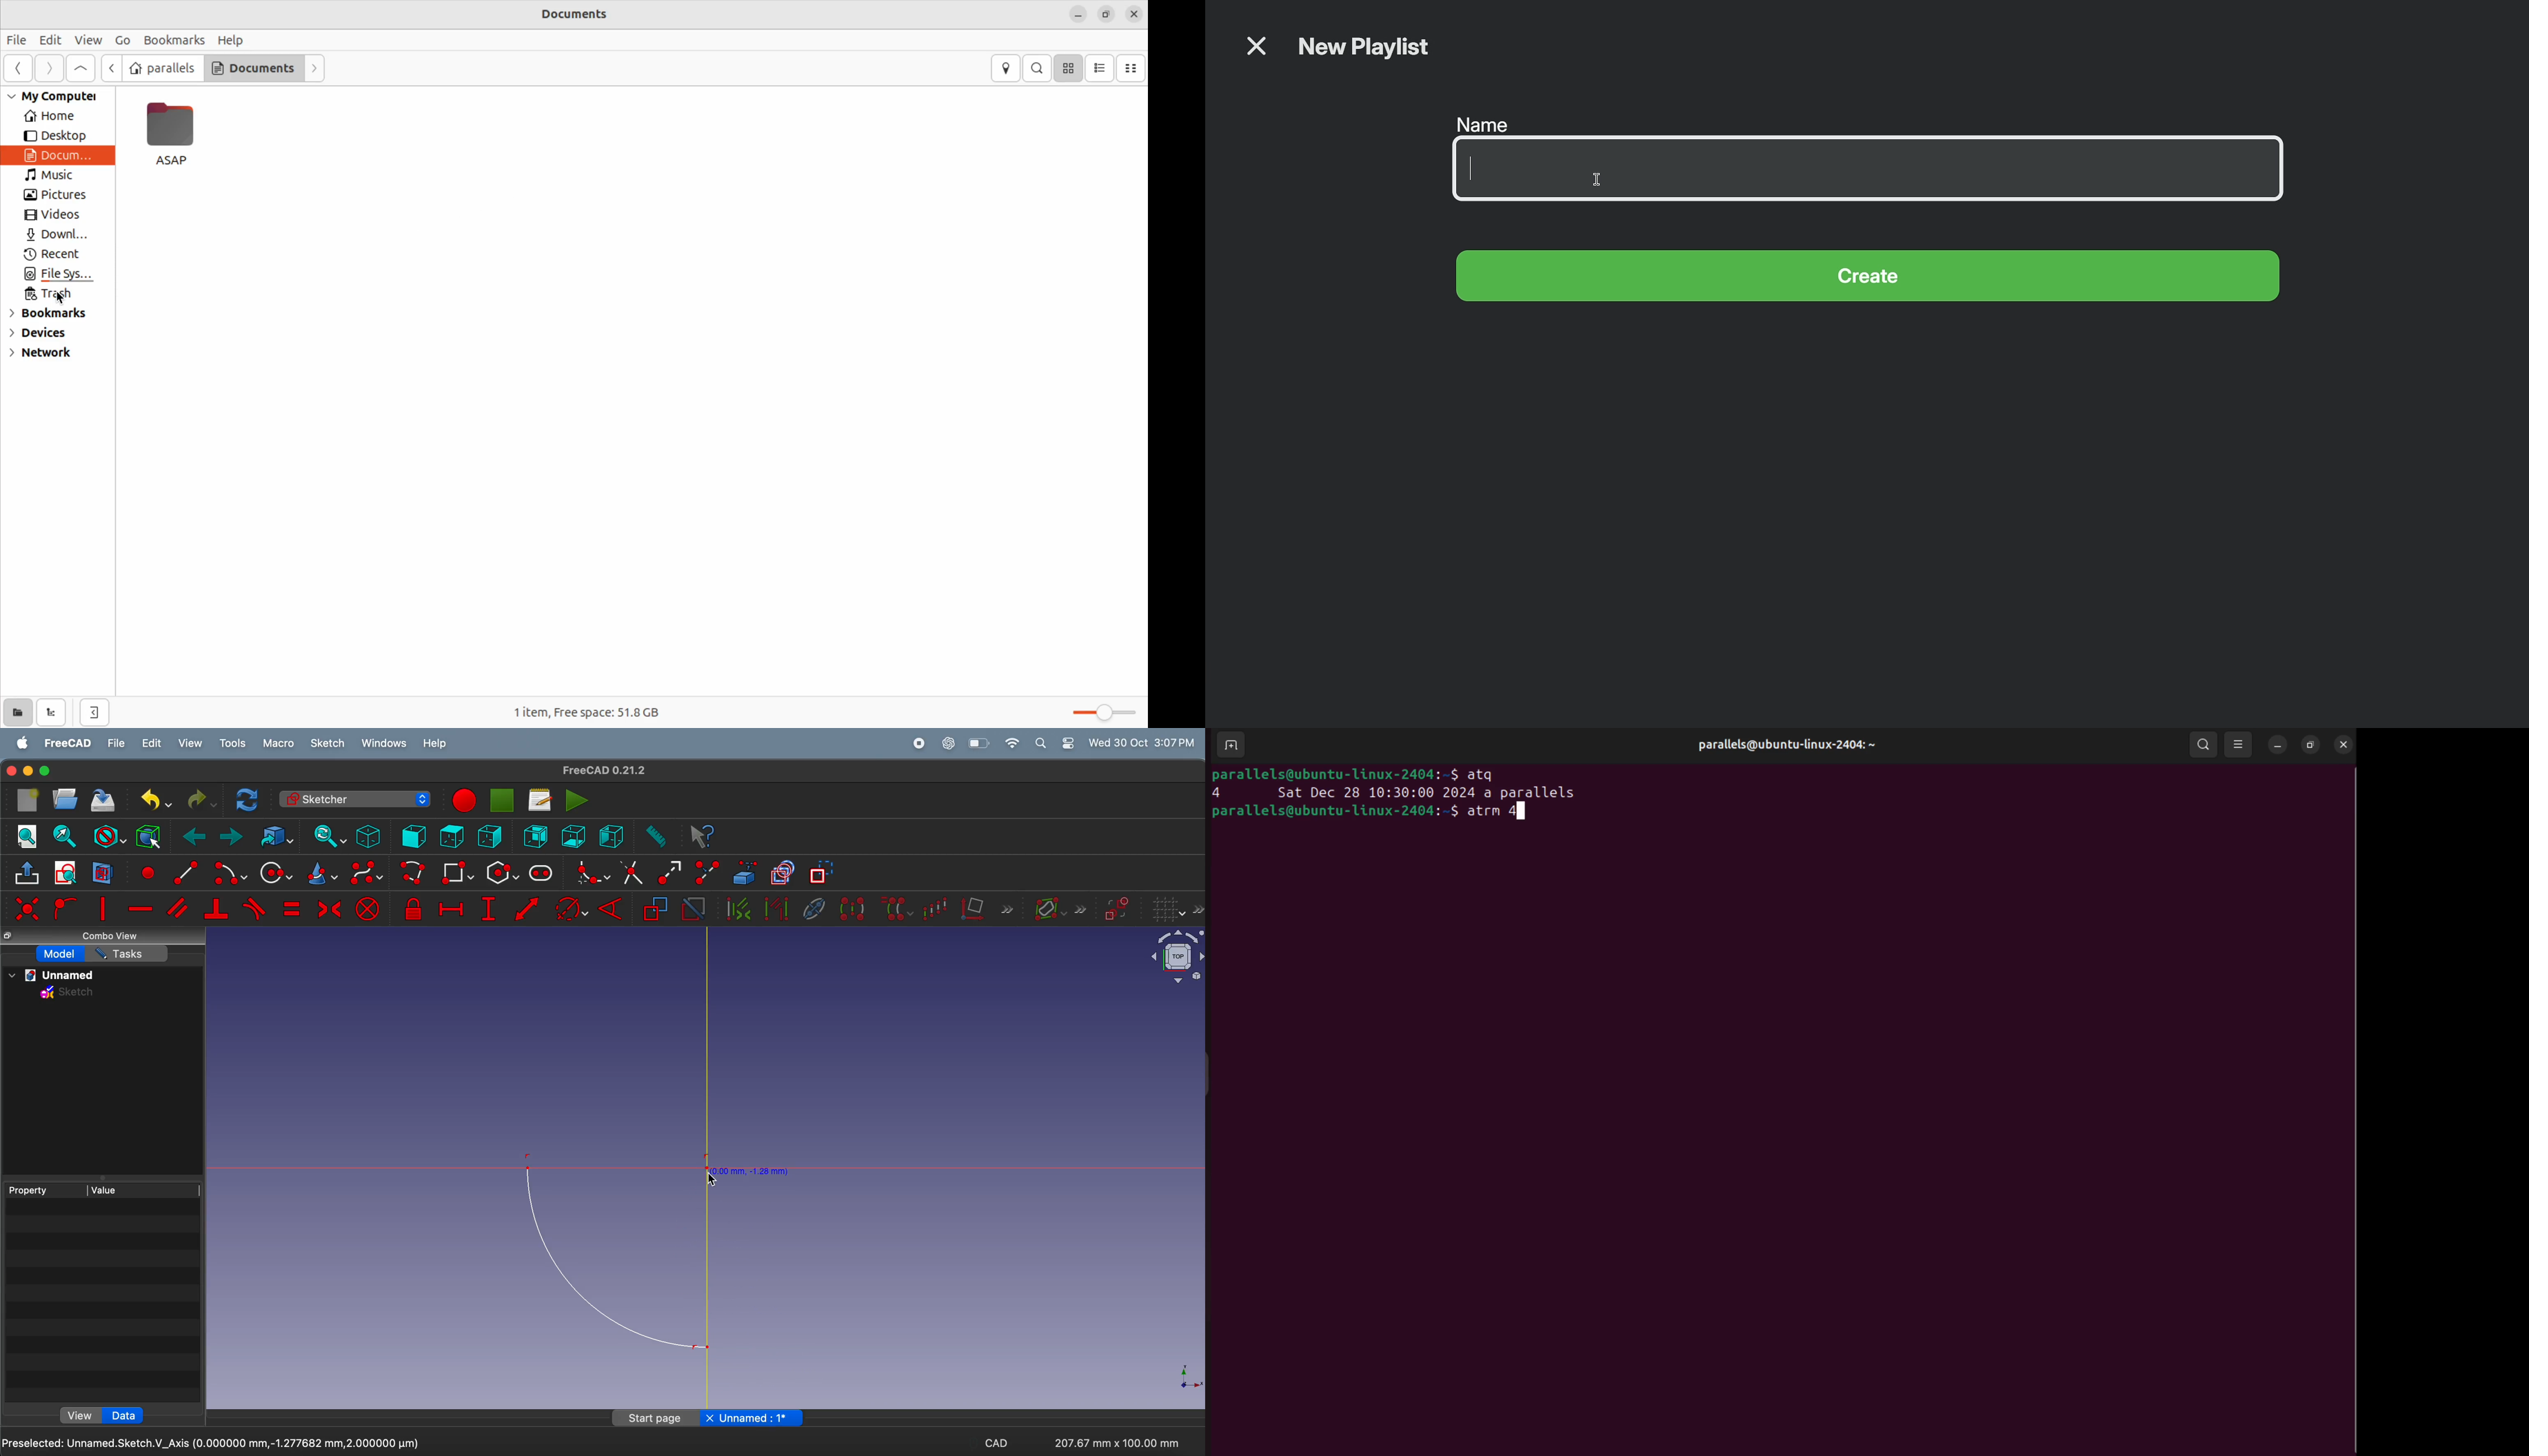  I want to click on sketch, so click(68, 994).